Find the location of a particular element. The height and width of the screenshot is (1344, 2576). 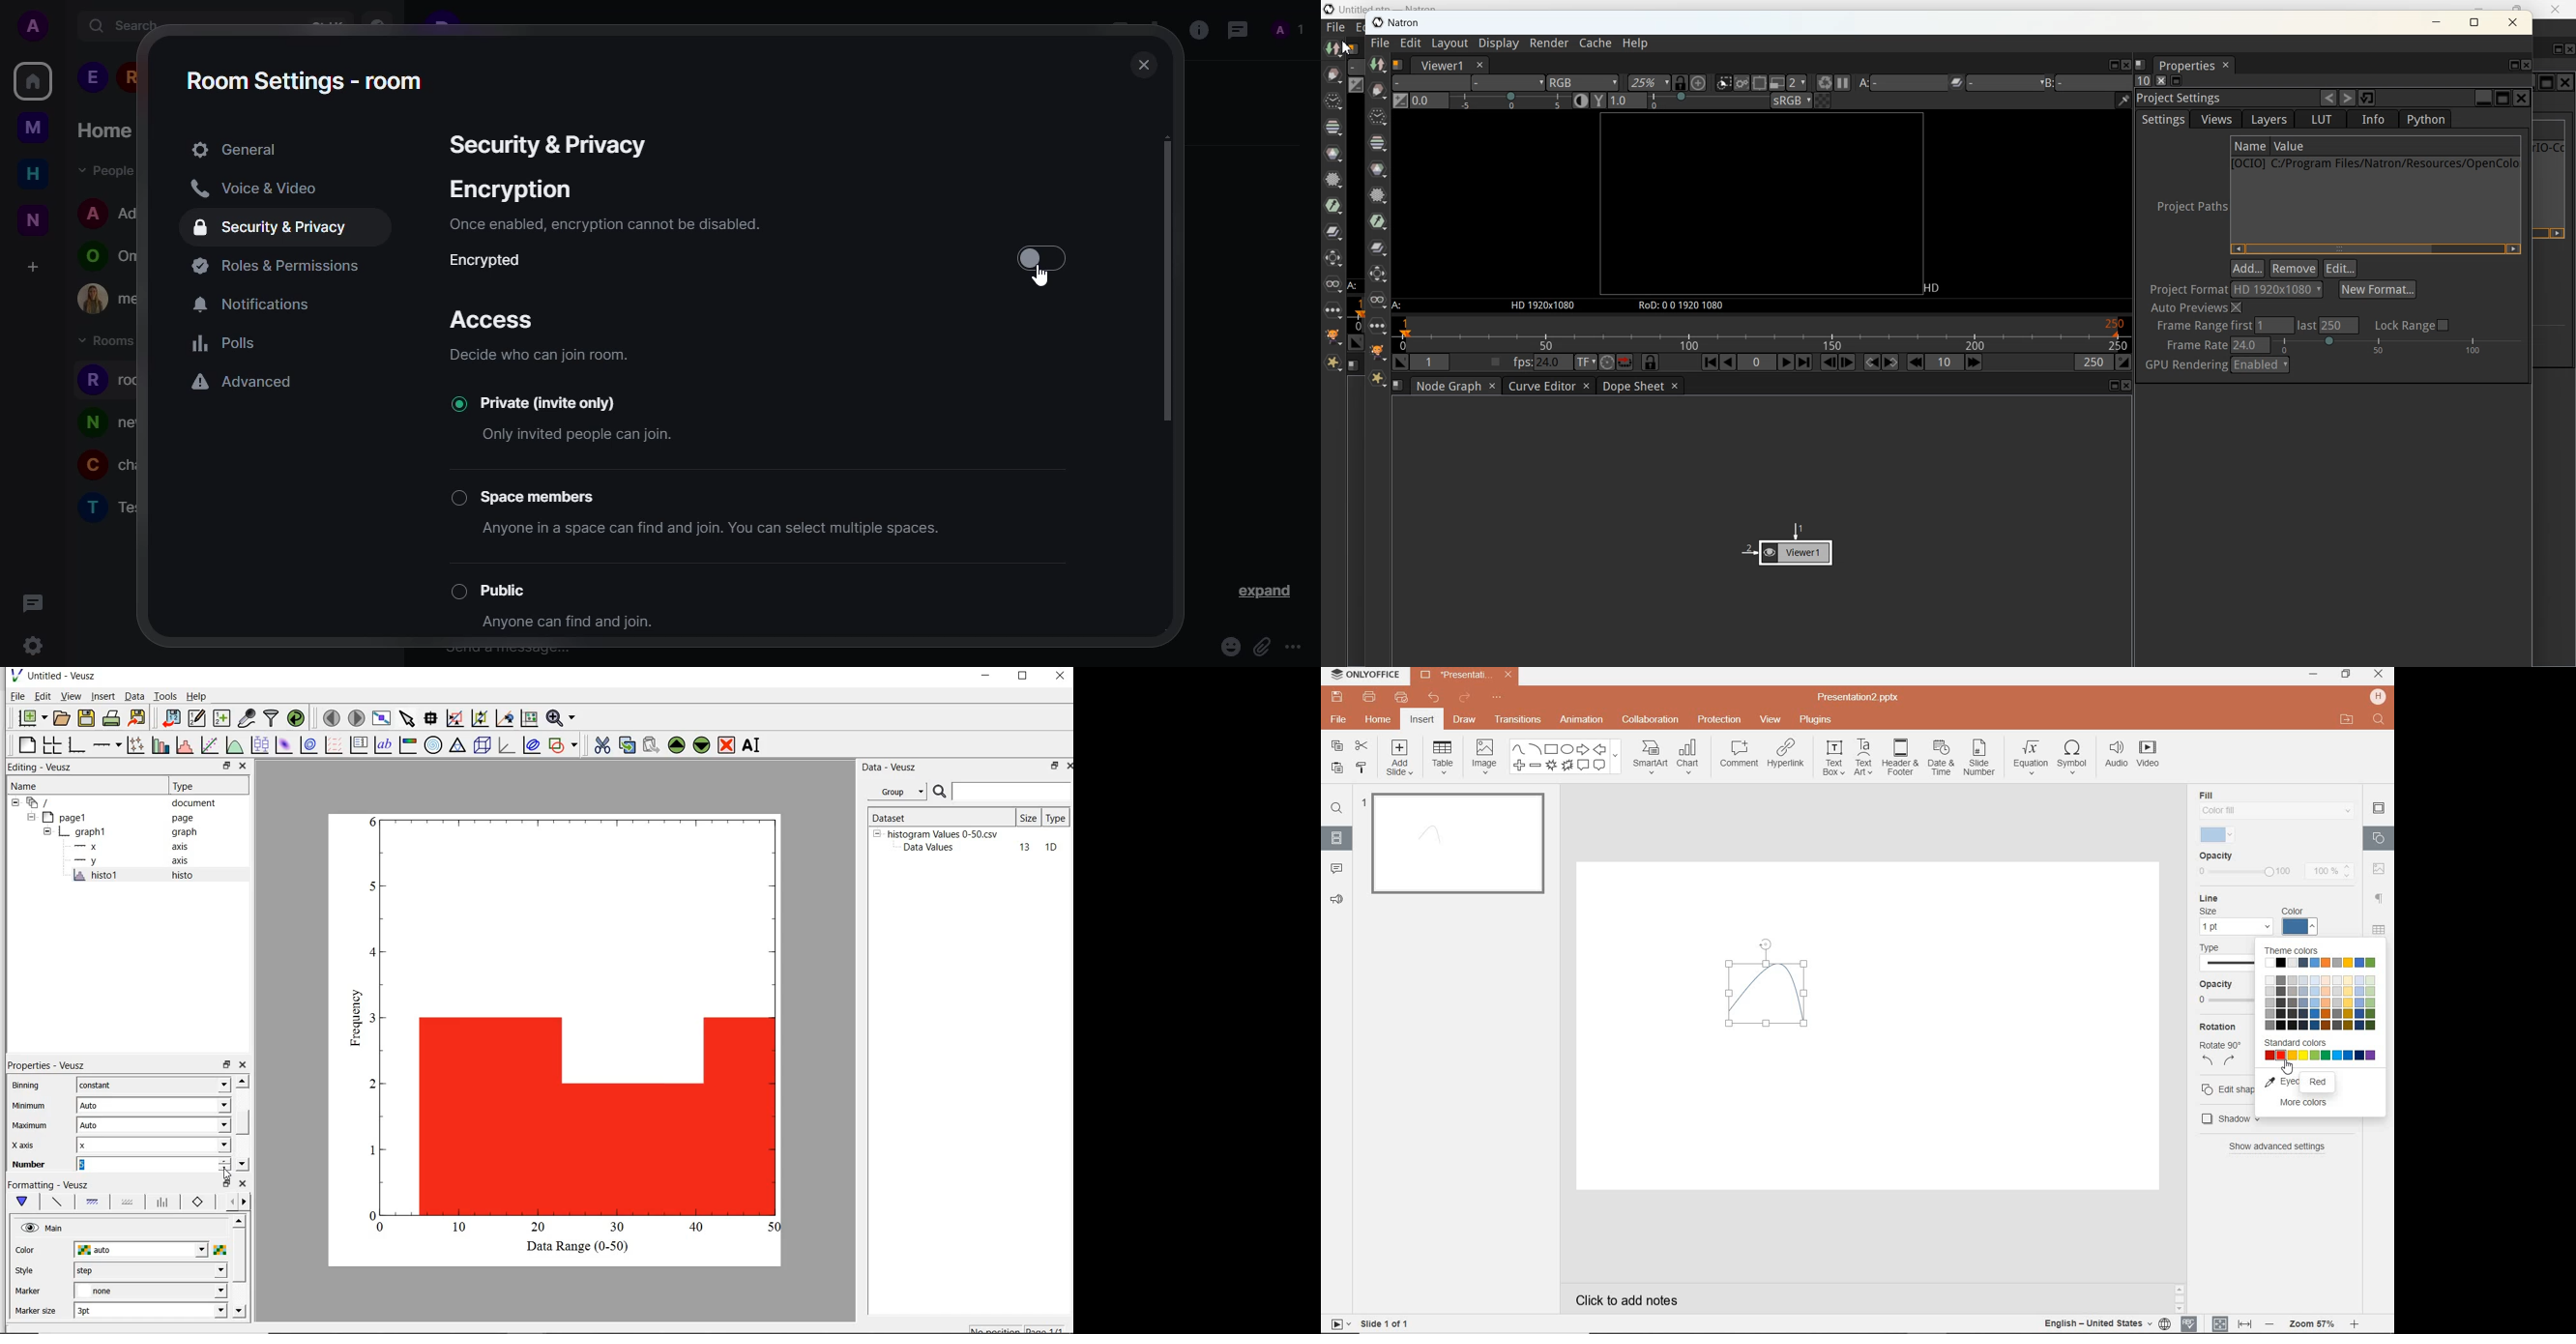

color is located at coordinates (2300, 921).